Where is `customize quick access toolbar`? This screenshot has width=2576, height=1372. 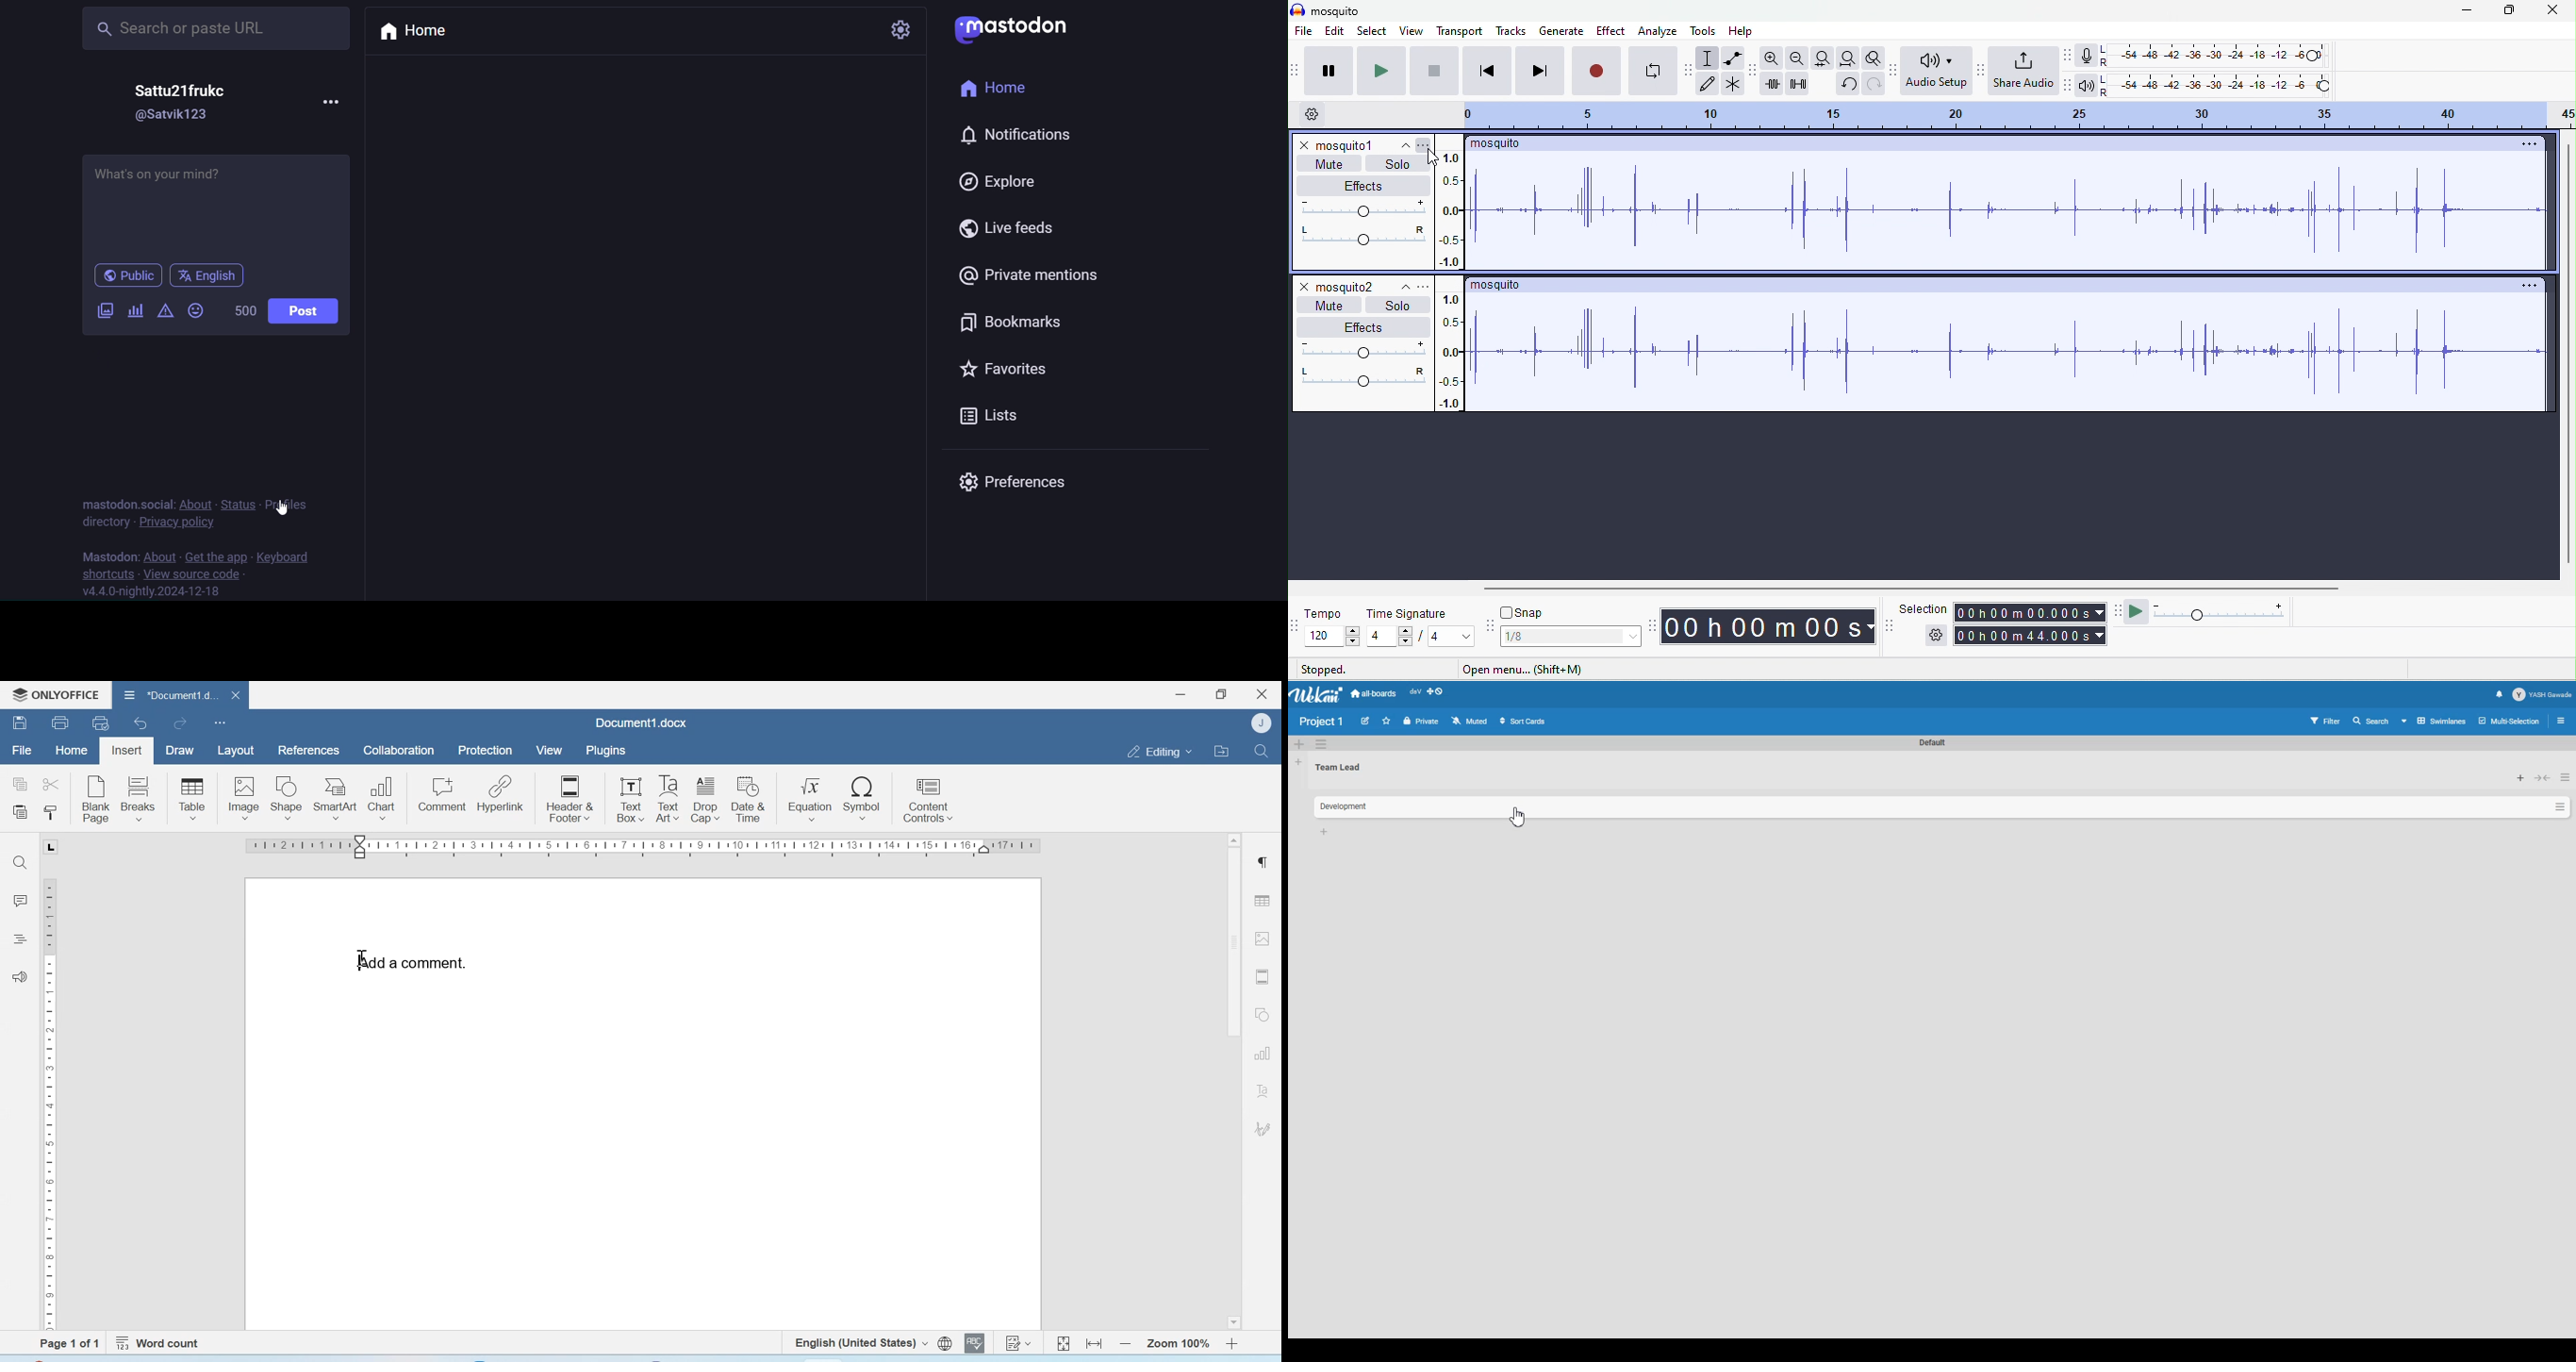
customize quick access toolbar is located at coordinates (220, 722).